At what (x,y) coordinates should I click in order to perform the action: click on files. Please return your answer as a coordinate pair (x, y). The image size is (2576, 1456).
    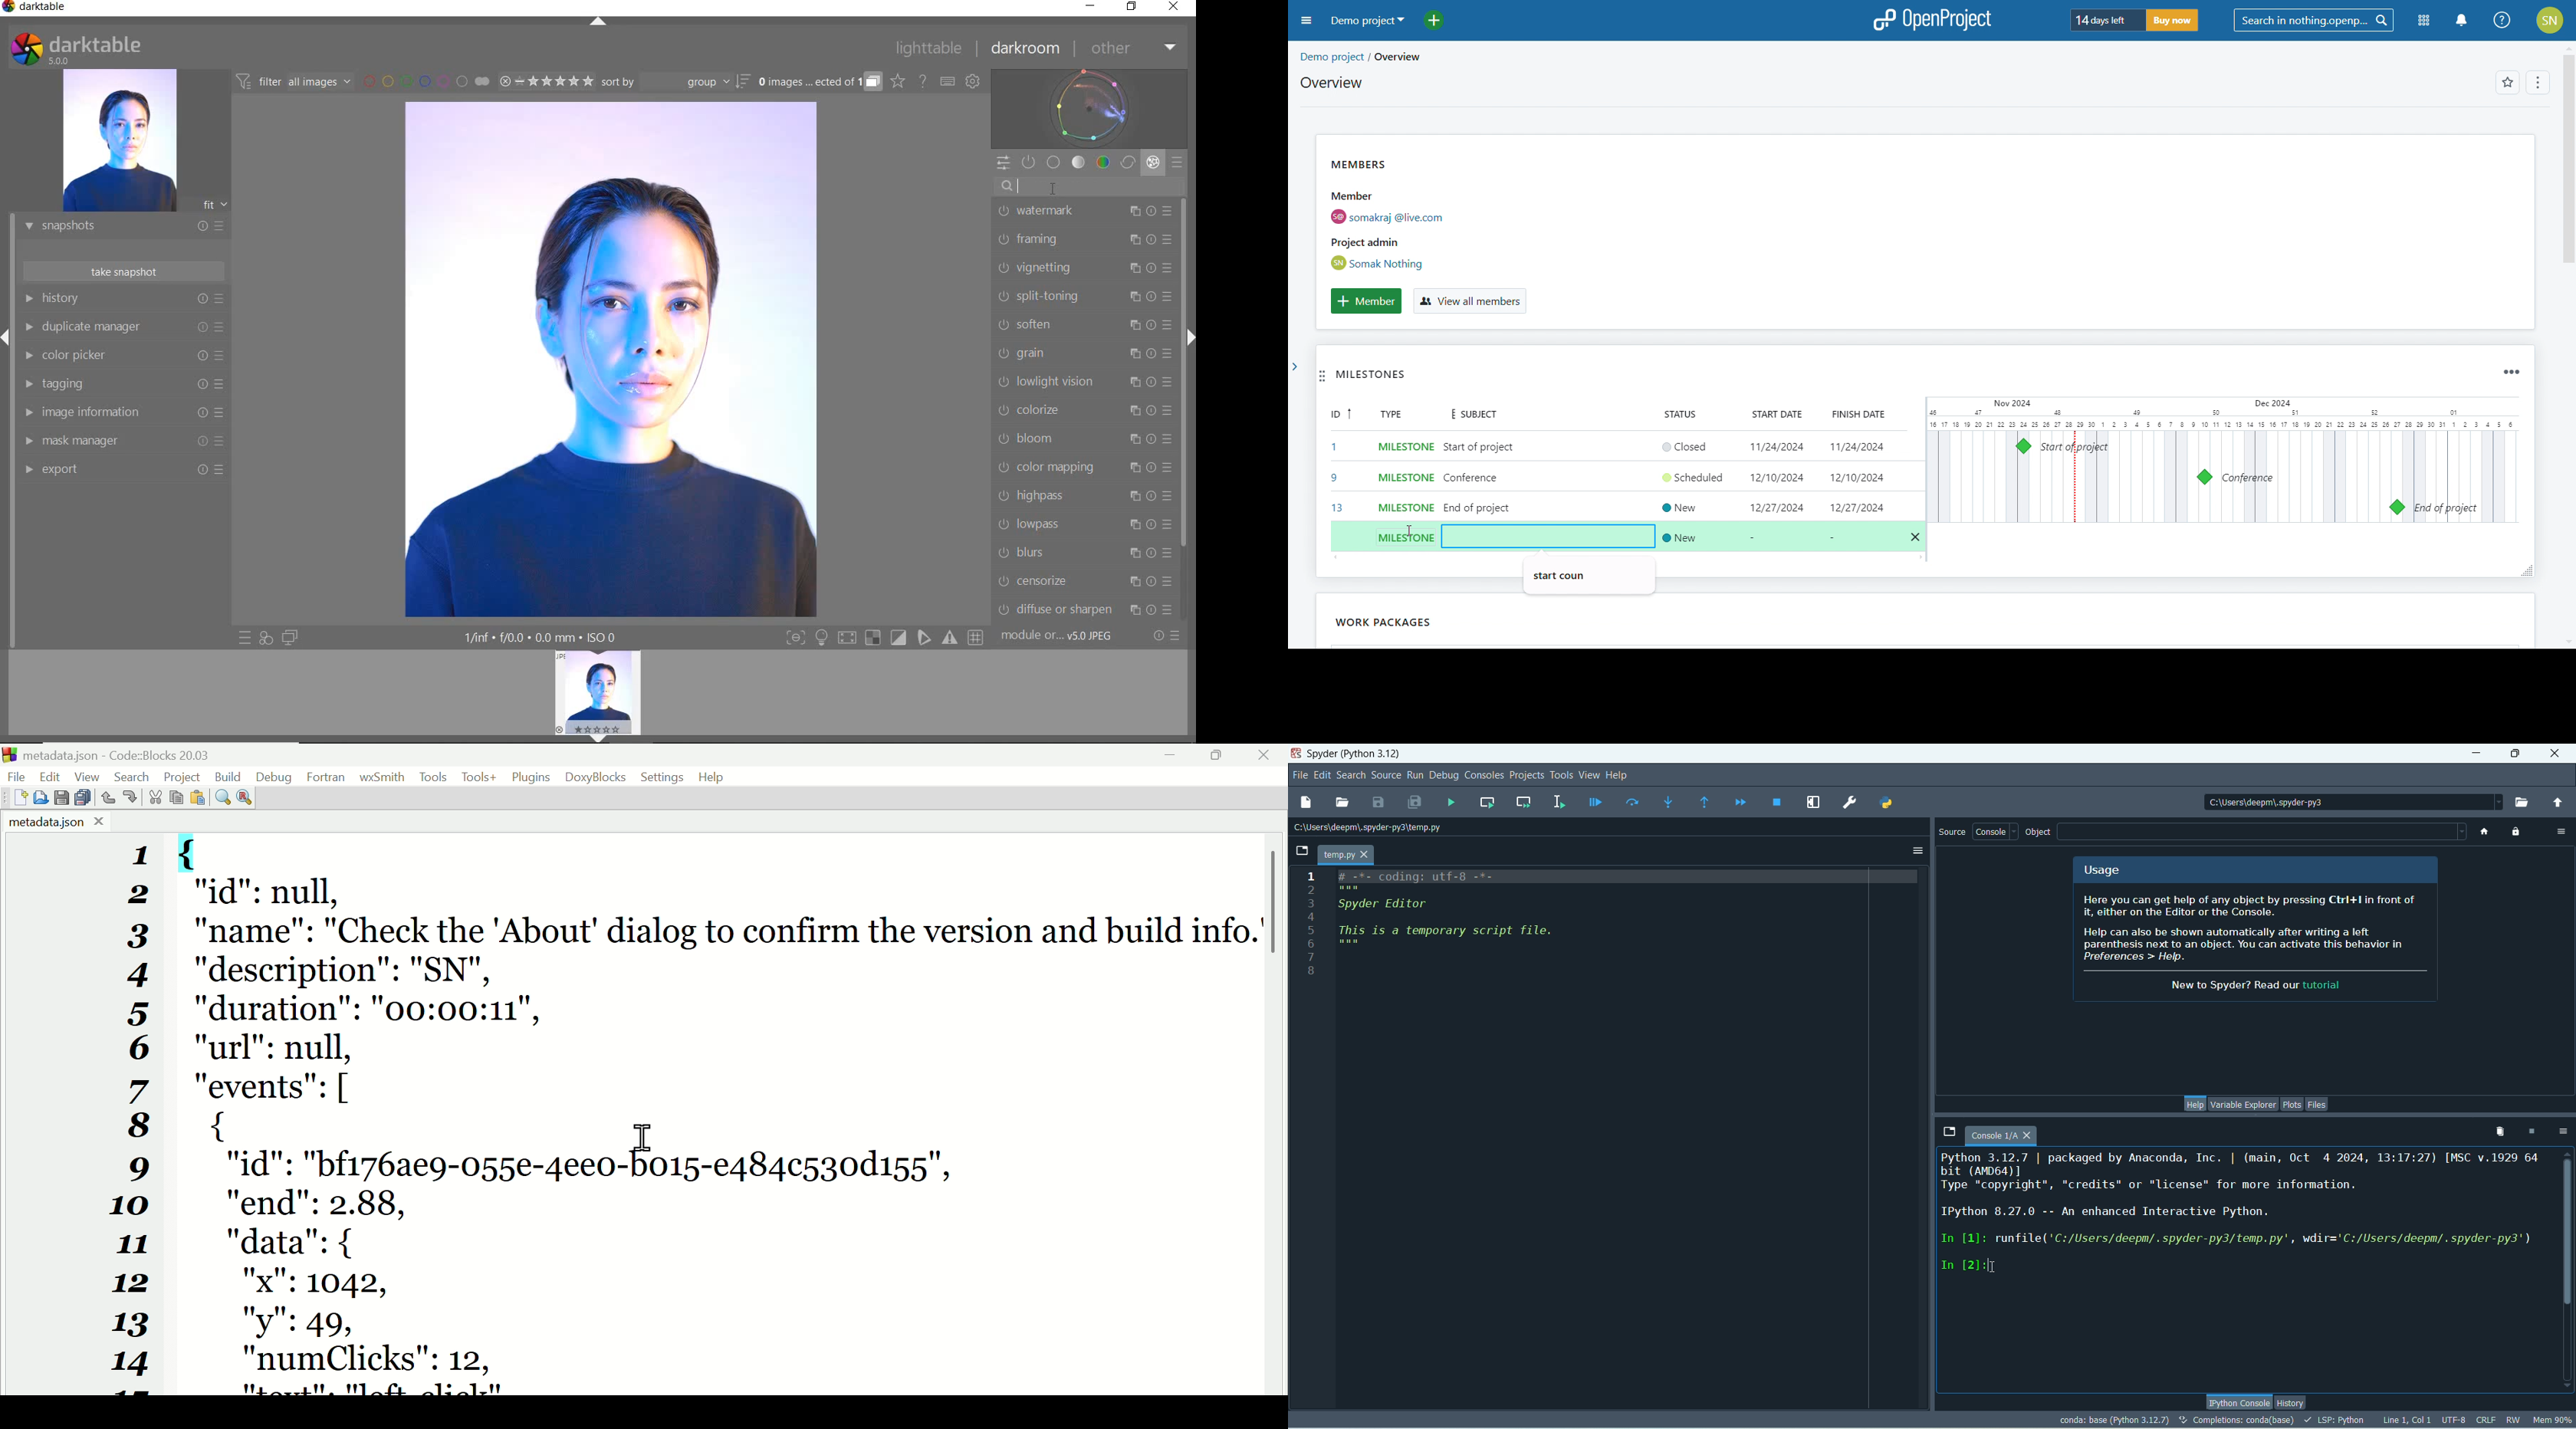
    Looking at the image, I should click on (2318, 1104).